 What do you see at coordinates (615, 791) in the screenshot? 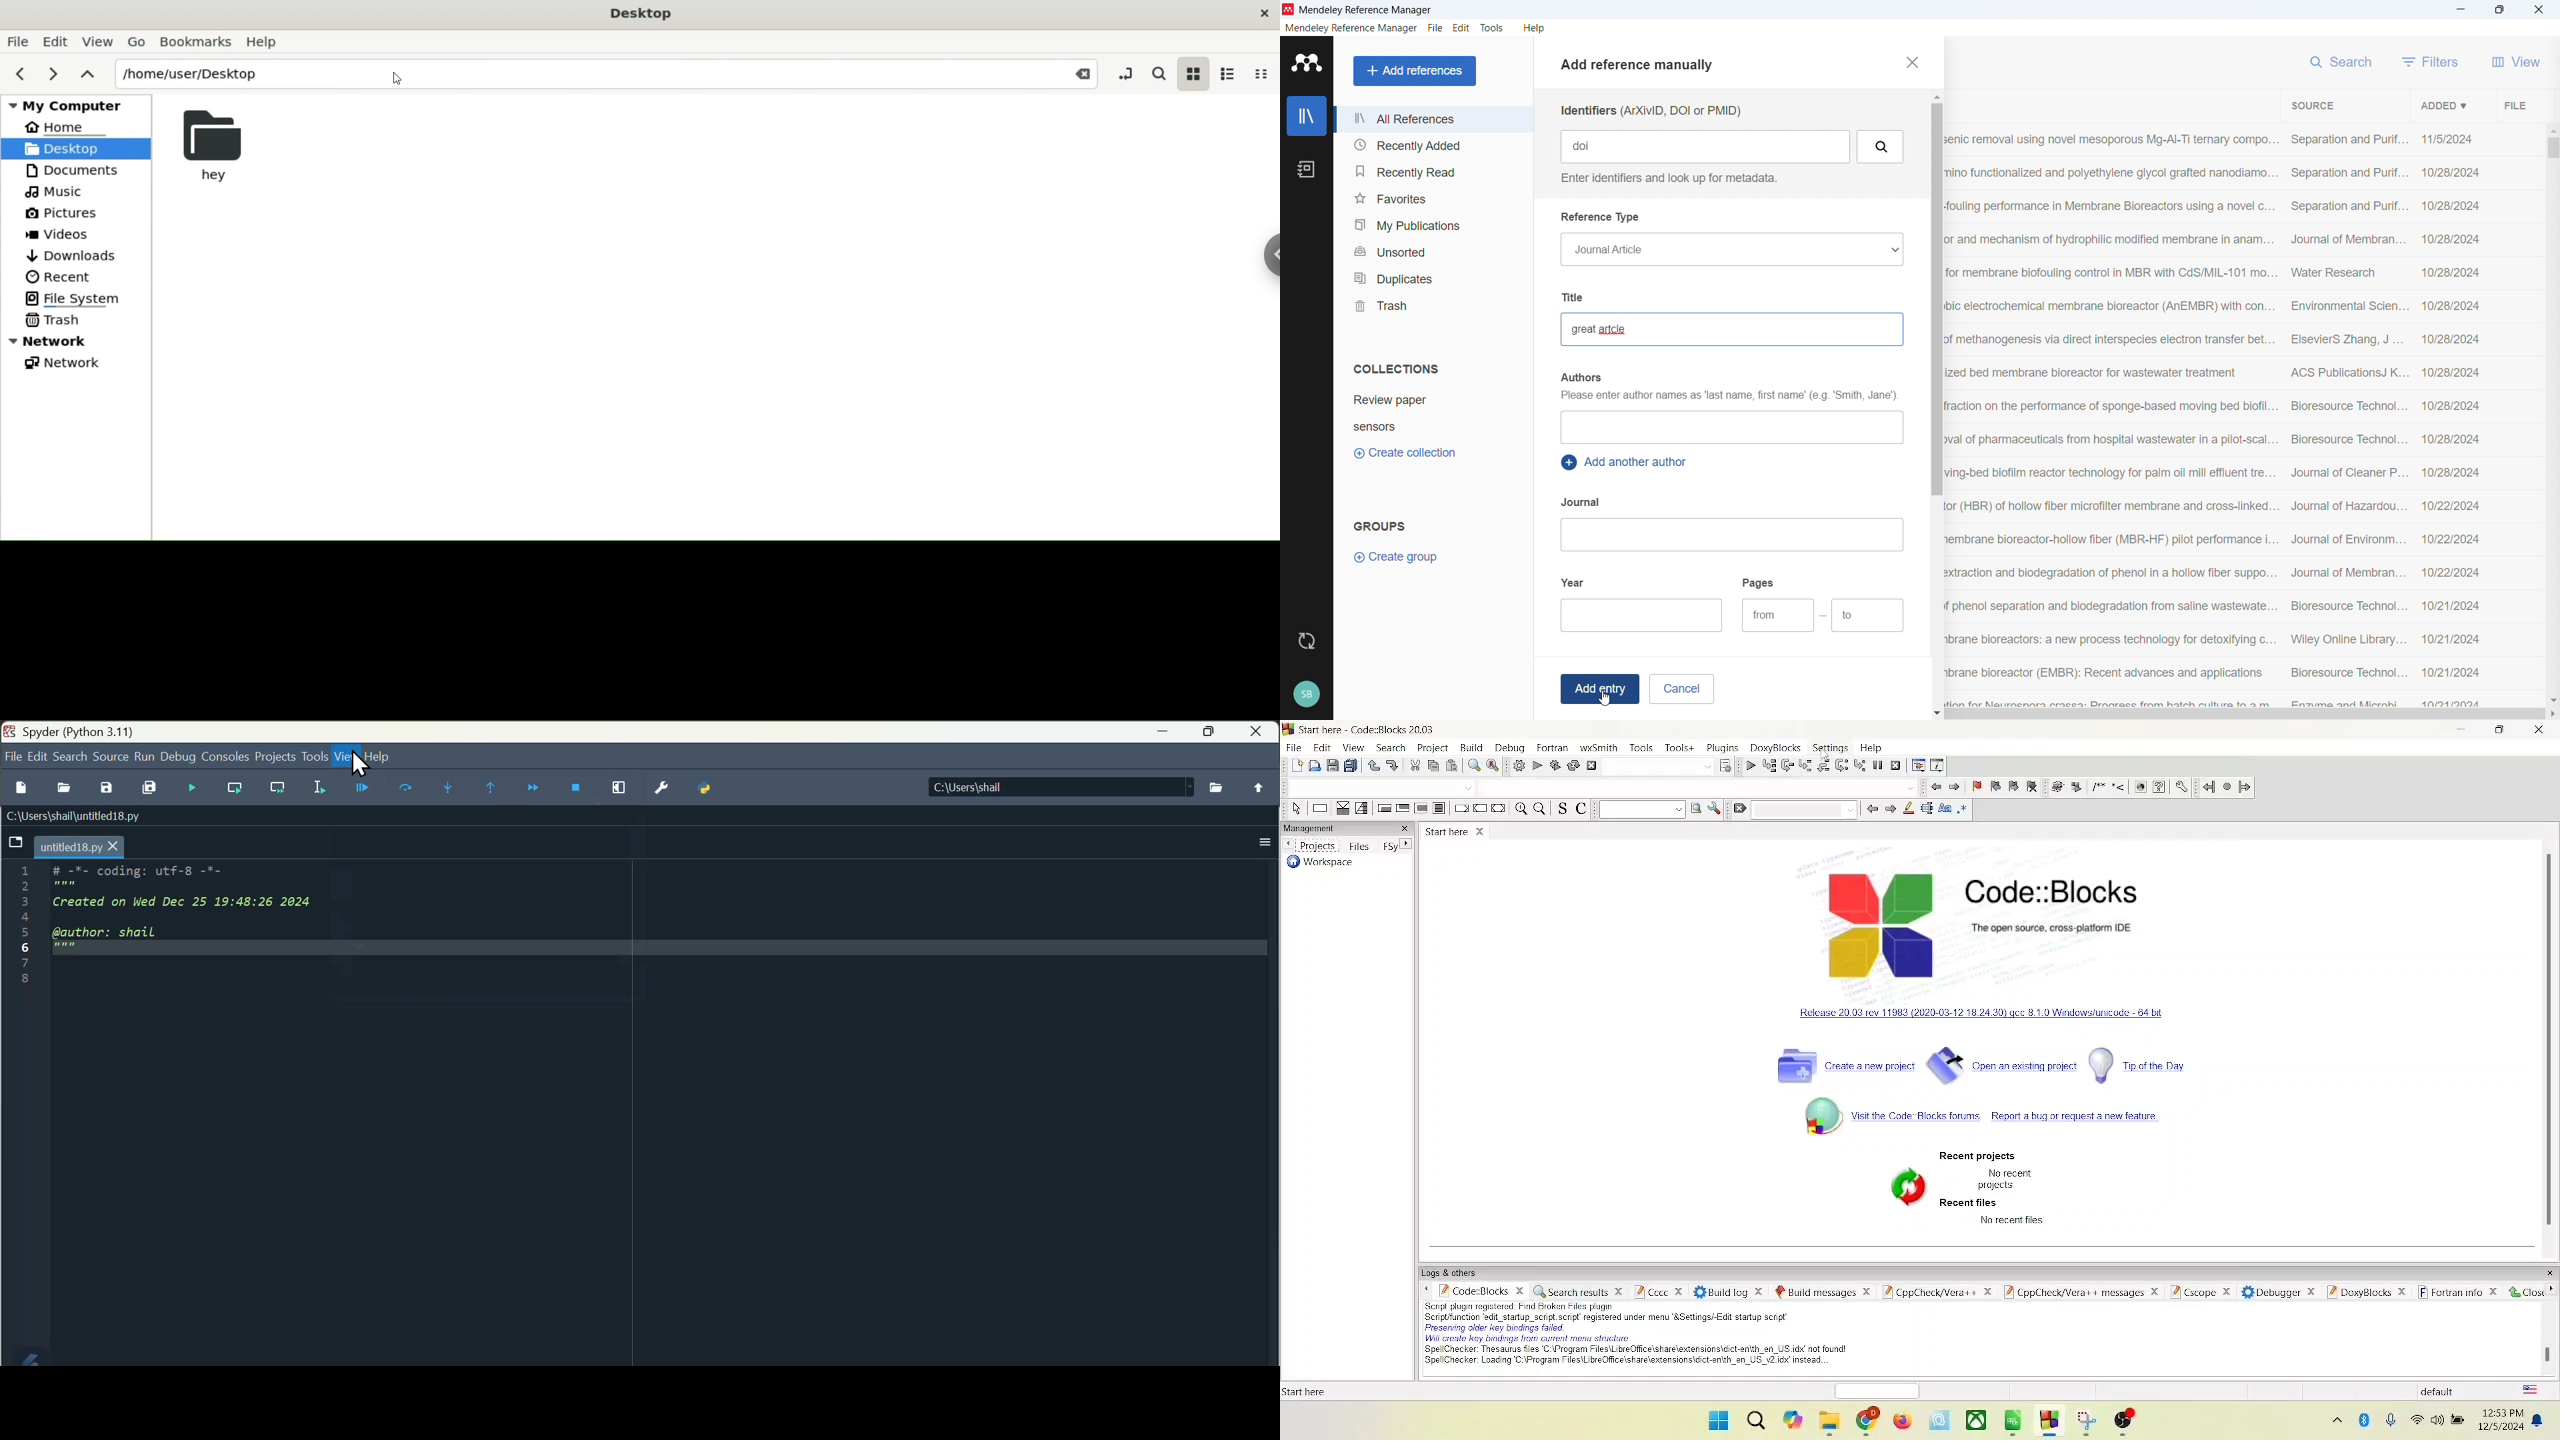
I see `maximise current page` at bounding box center [615, 791].